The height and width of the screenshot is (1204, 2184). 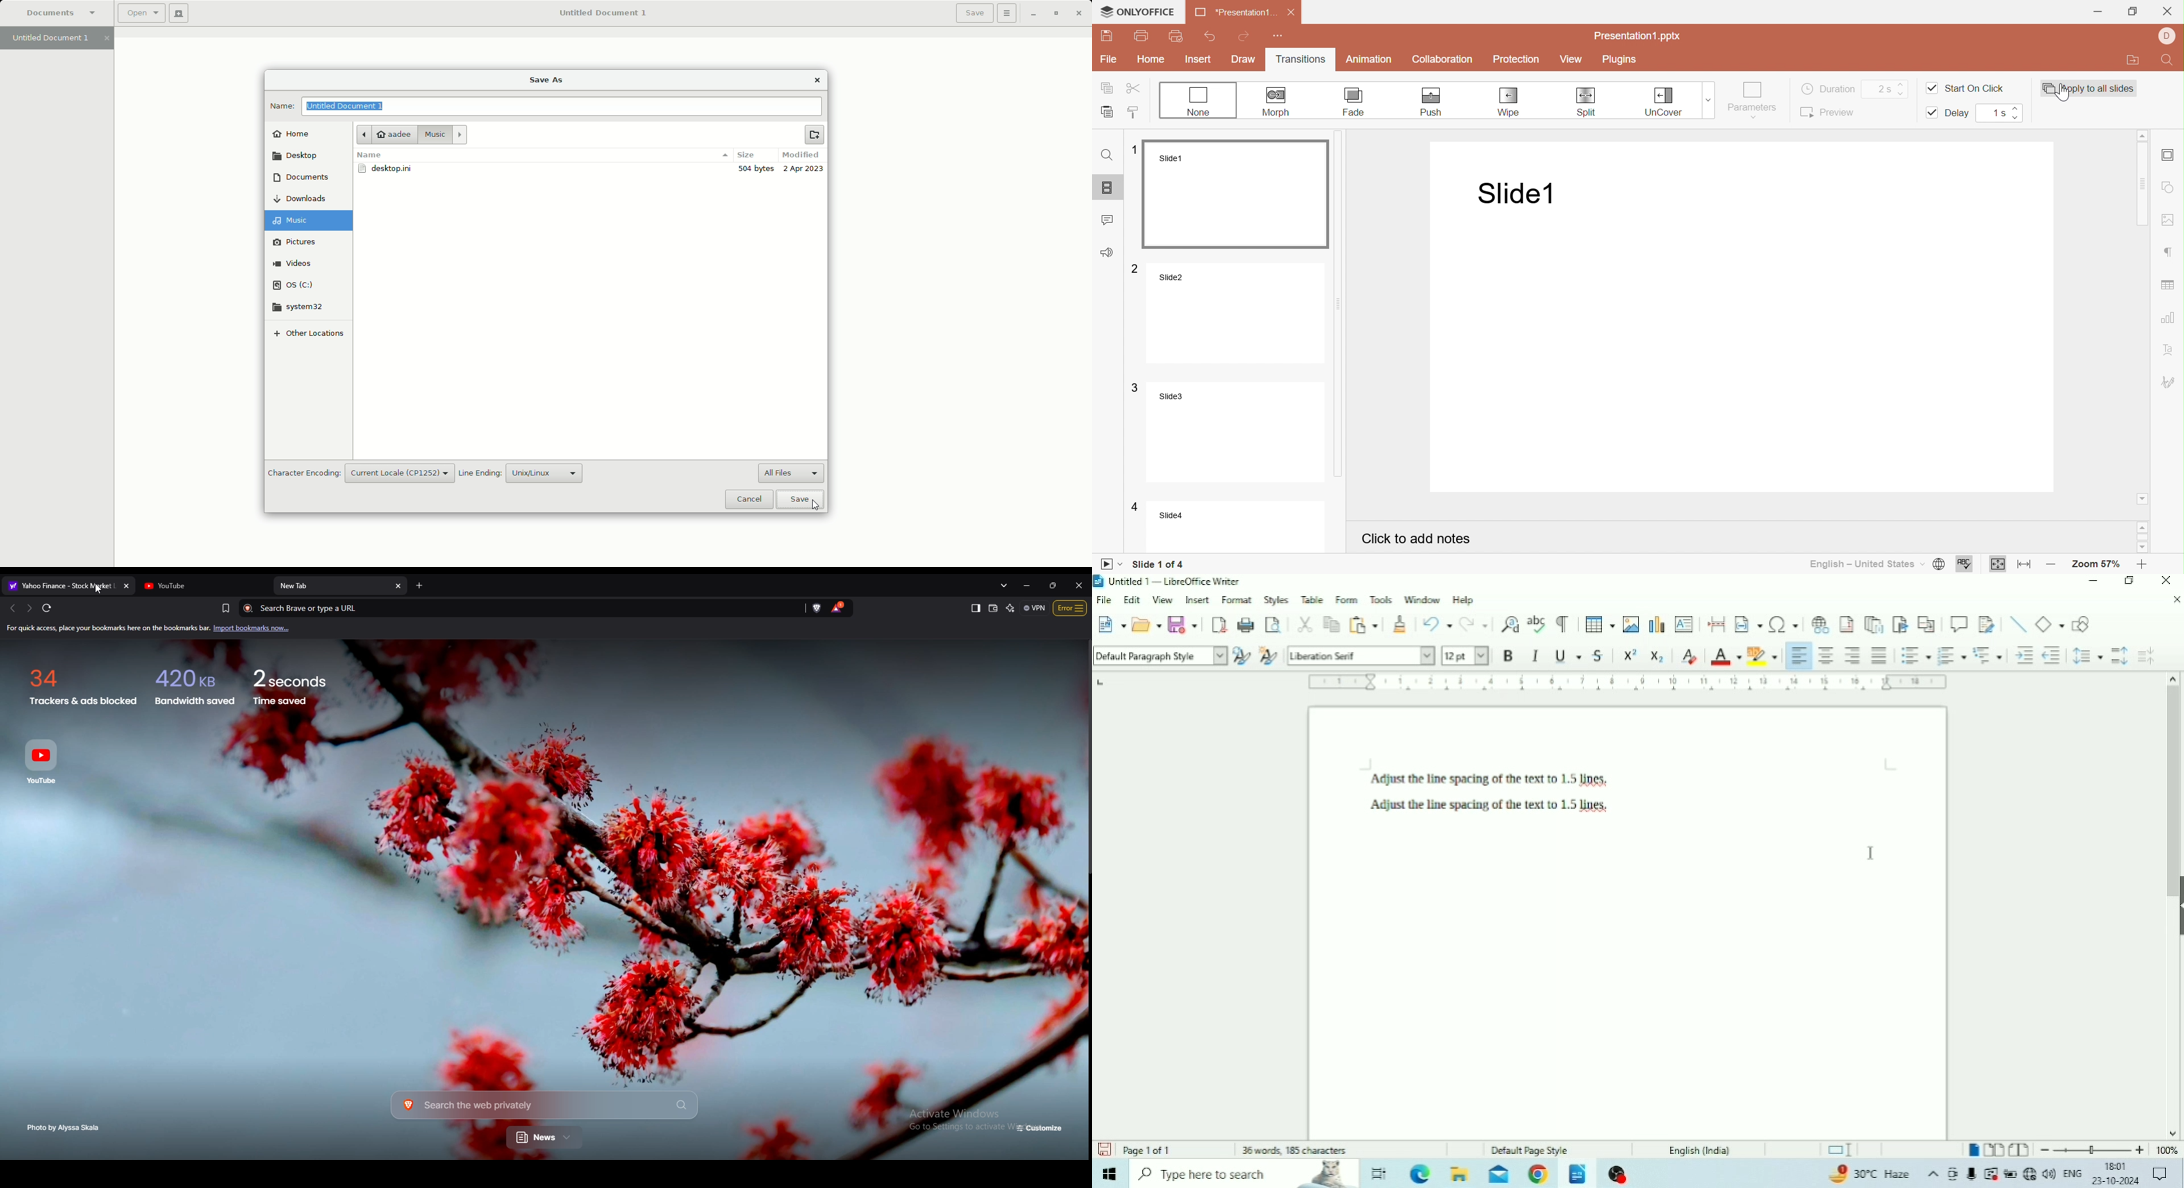 I want to click on options, so click(x=1070, y=608).